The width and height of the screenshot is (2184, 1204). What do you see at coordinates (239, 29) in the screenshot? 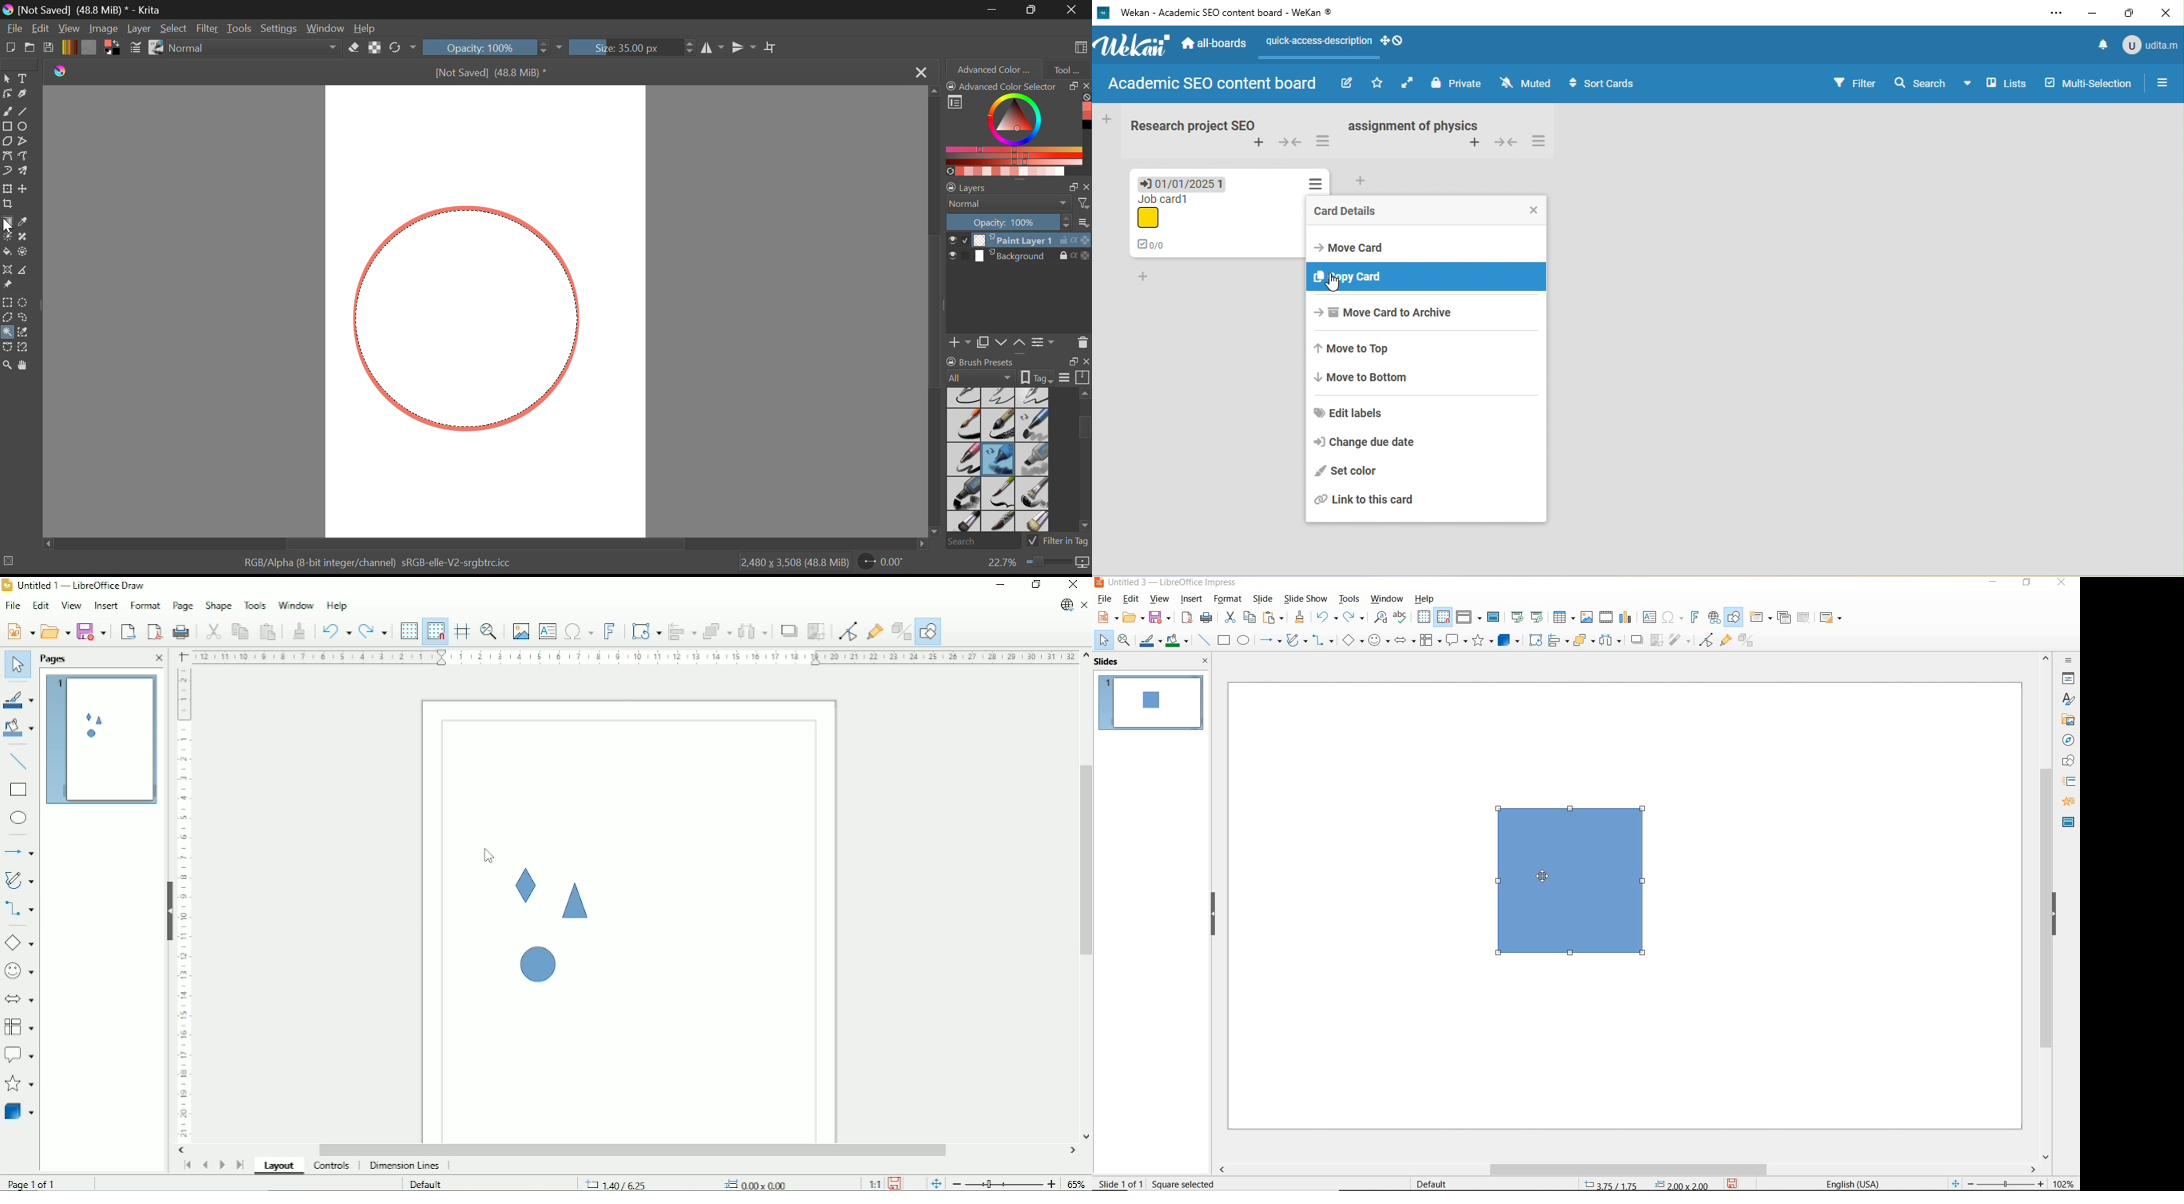
I see `Tools` at bounding box center [239, 29].